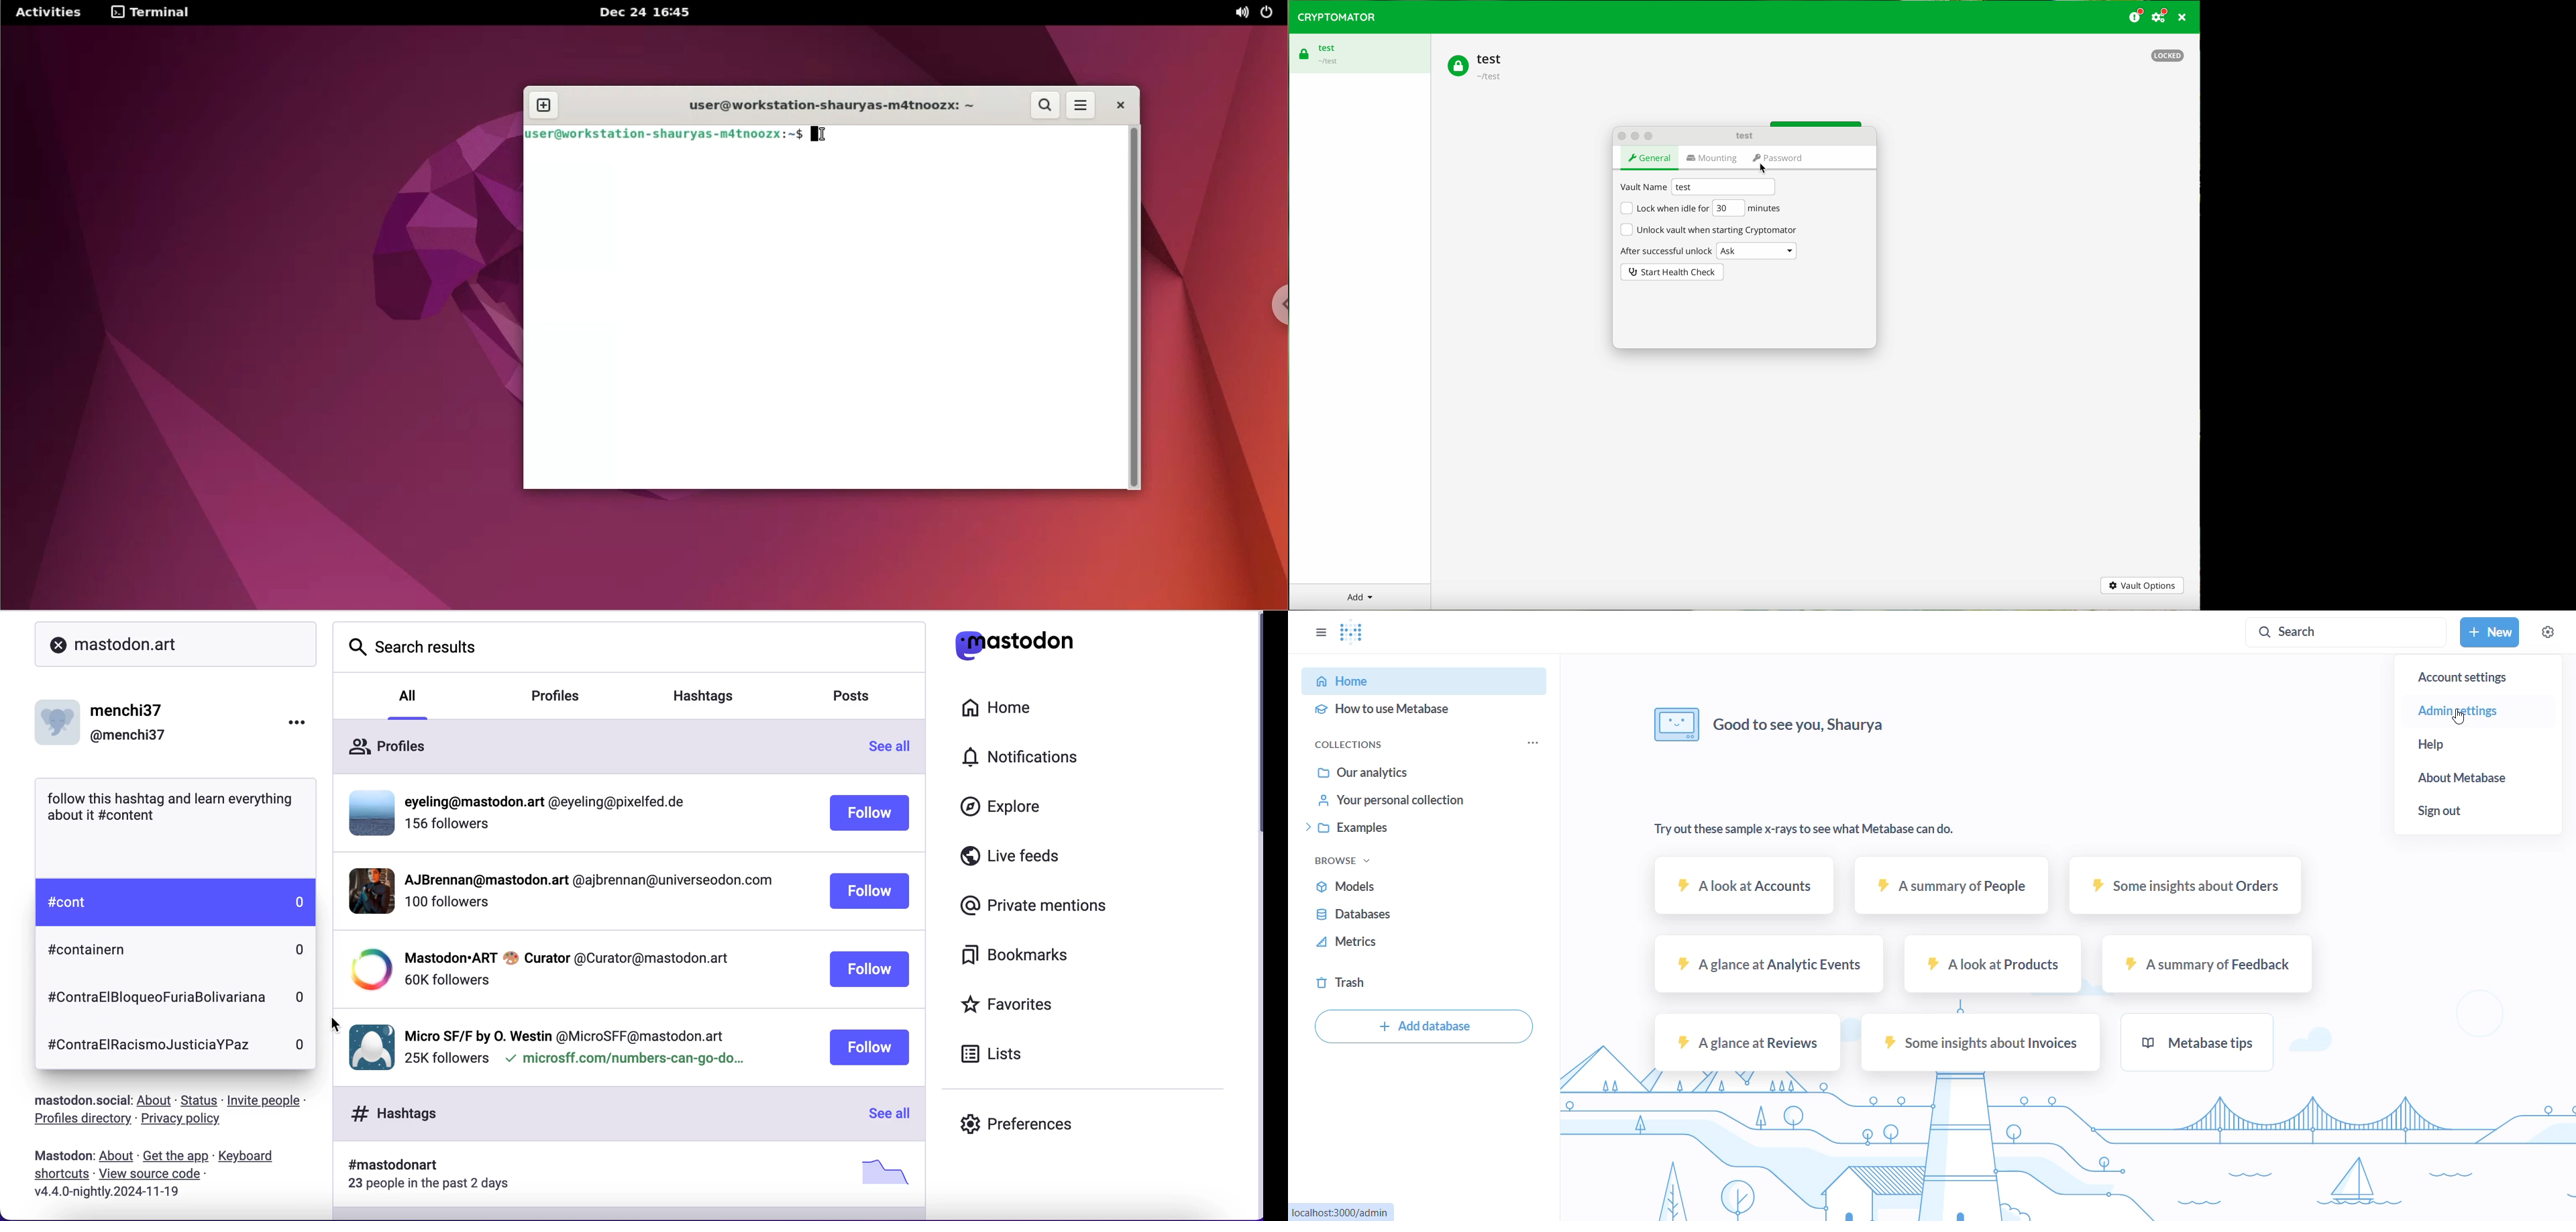  I want to click on A glance at reviews sample, so click(1746, 1042).